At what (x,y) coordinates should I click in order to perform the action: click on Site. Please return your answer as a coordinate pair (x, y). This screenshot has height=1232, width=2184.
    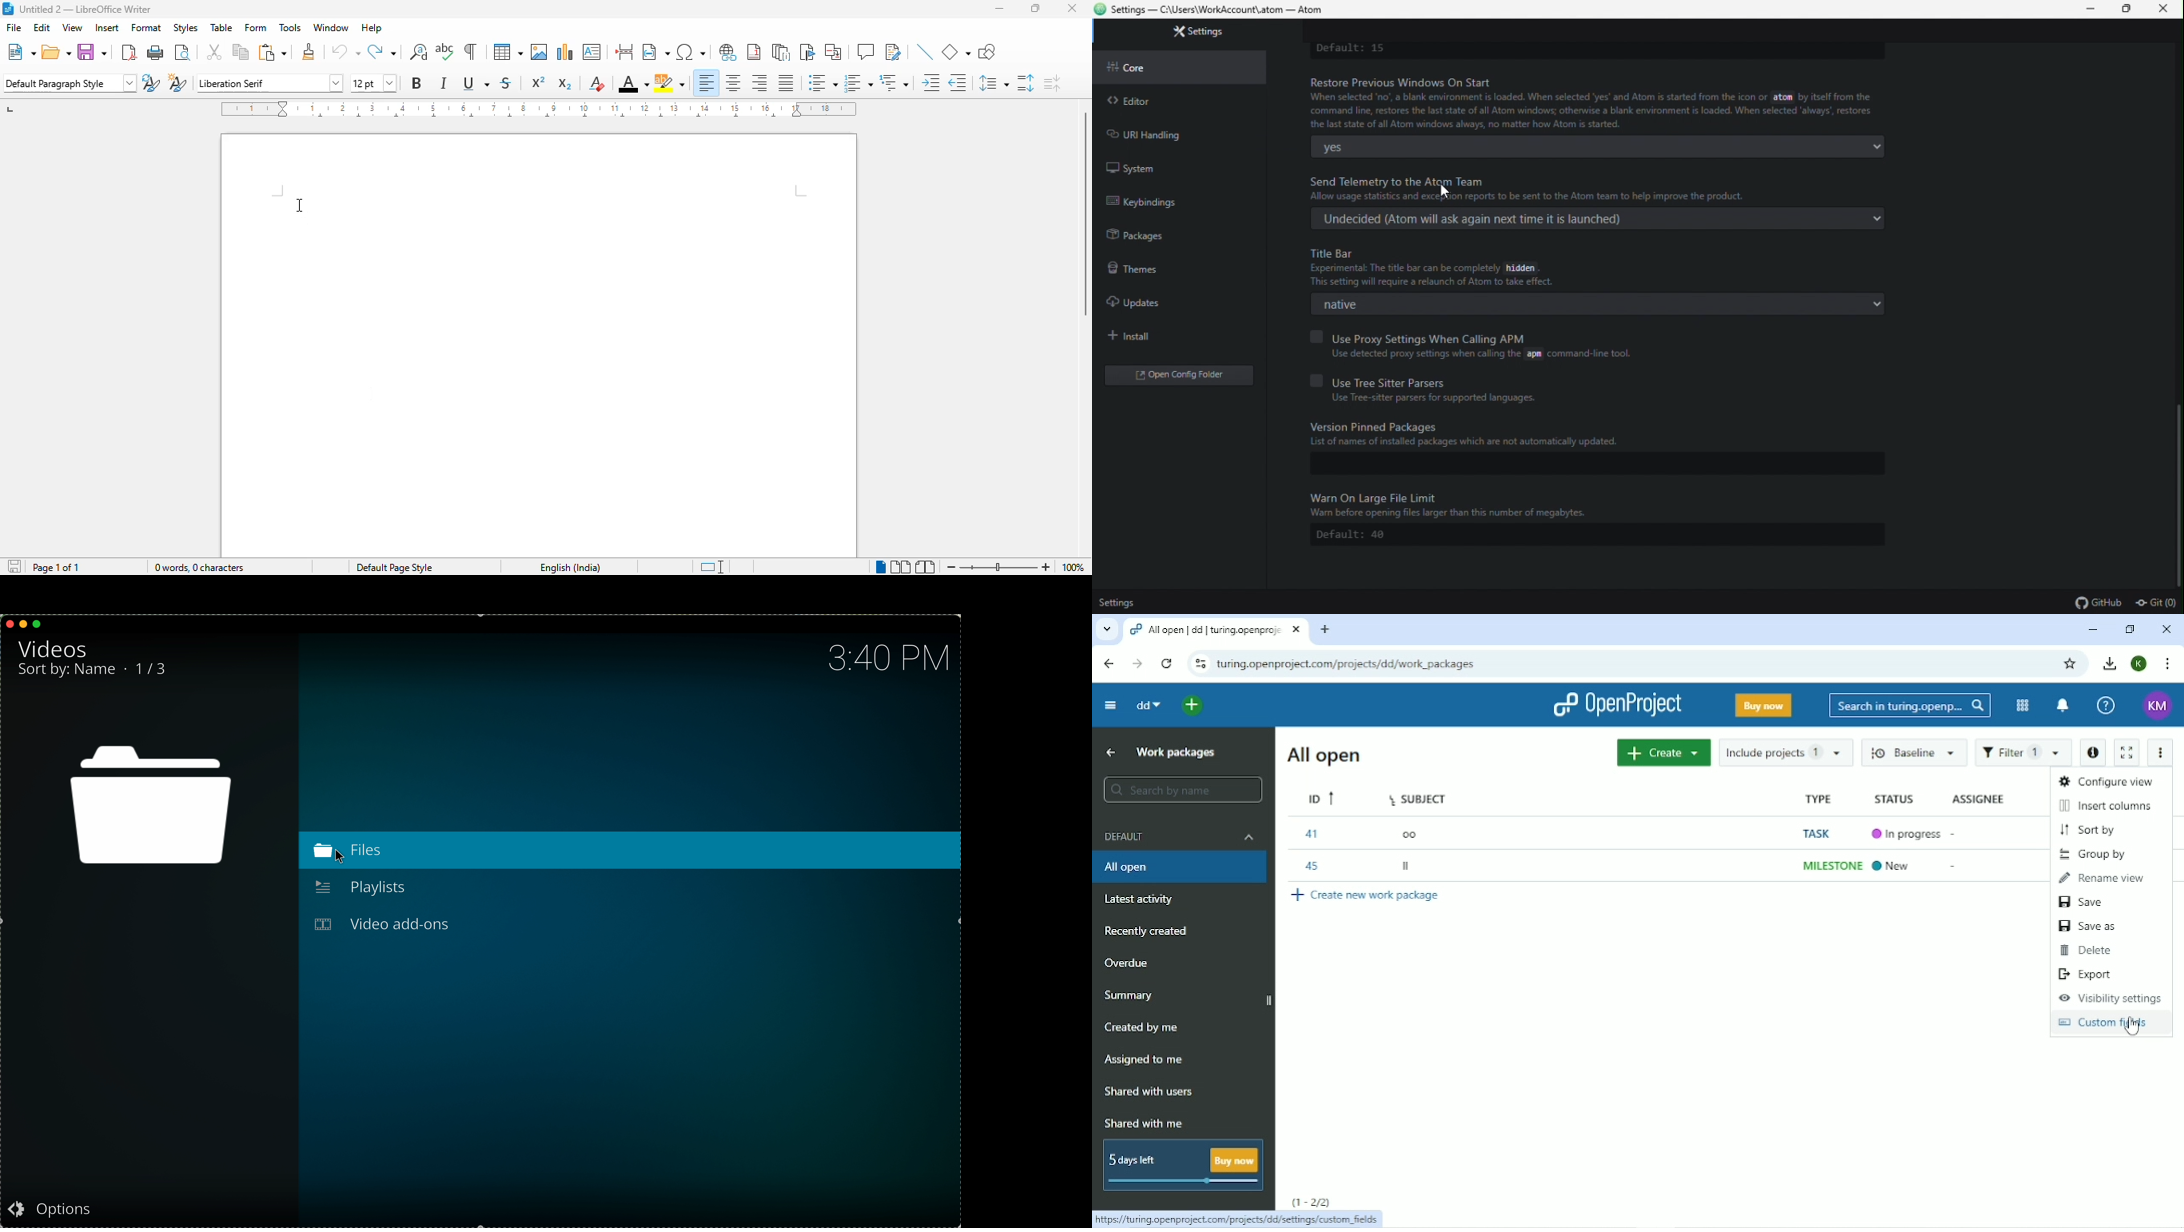
    Looking at the image, I should click on (1347, 664).